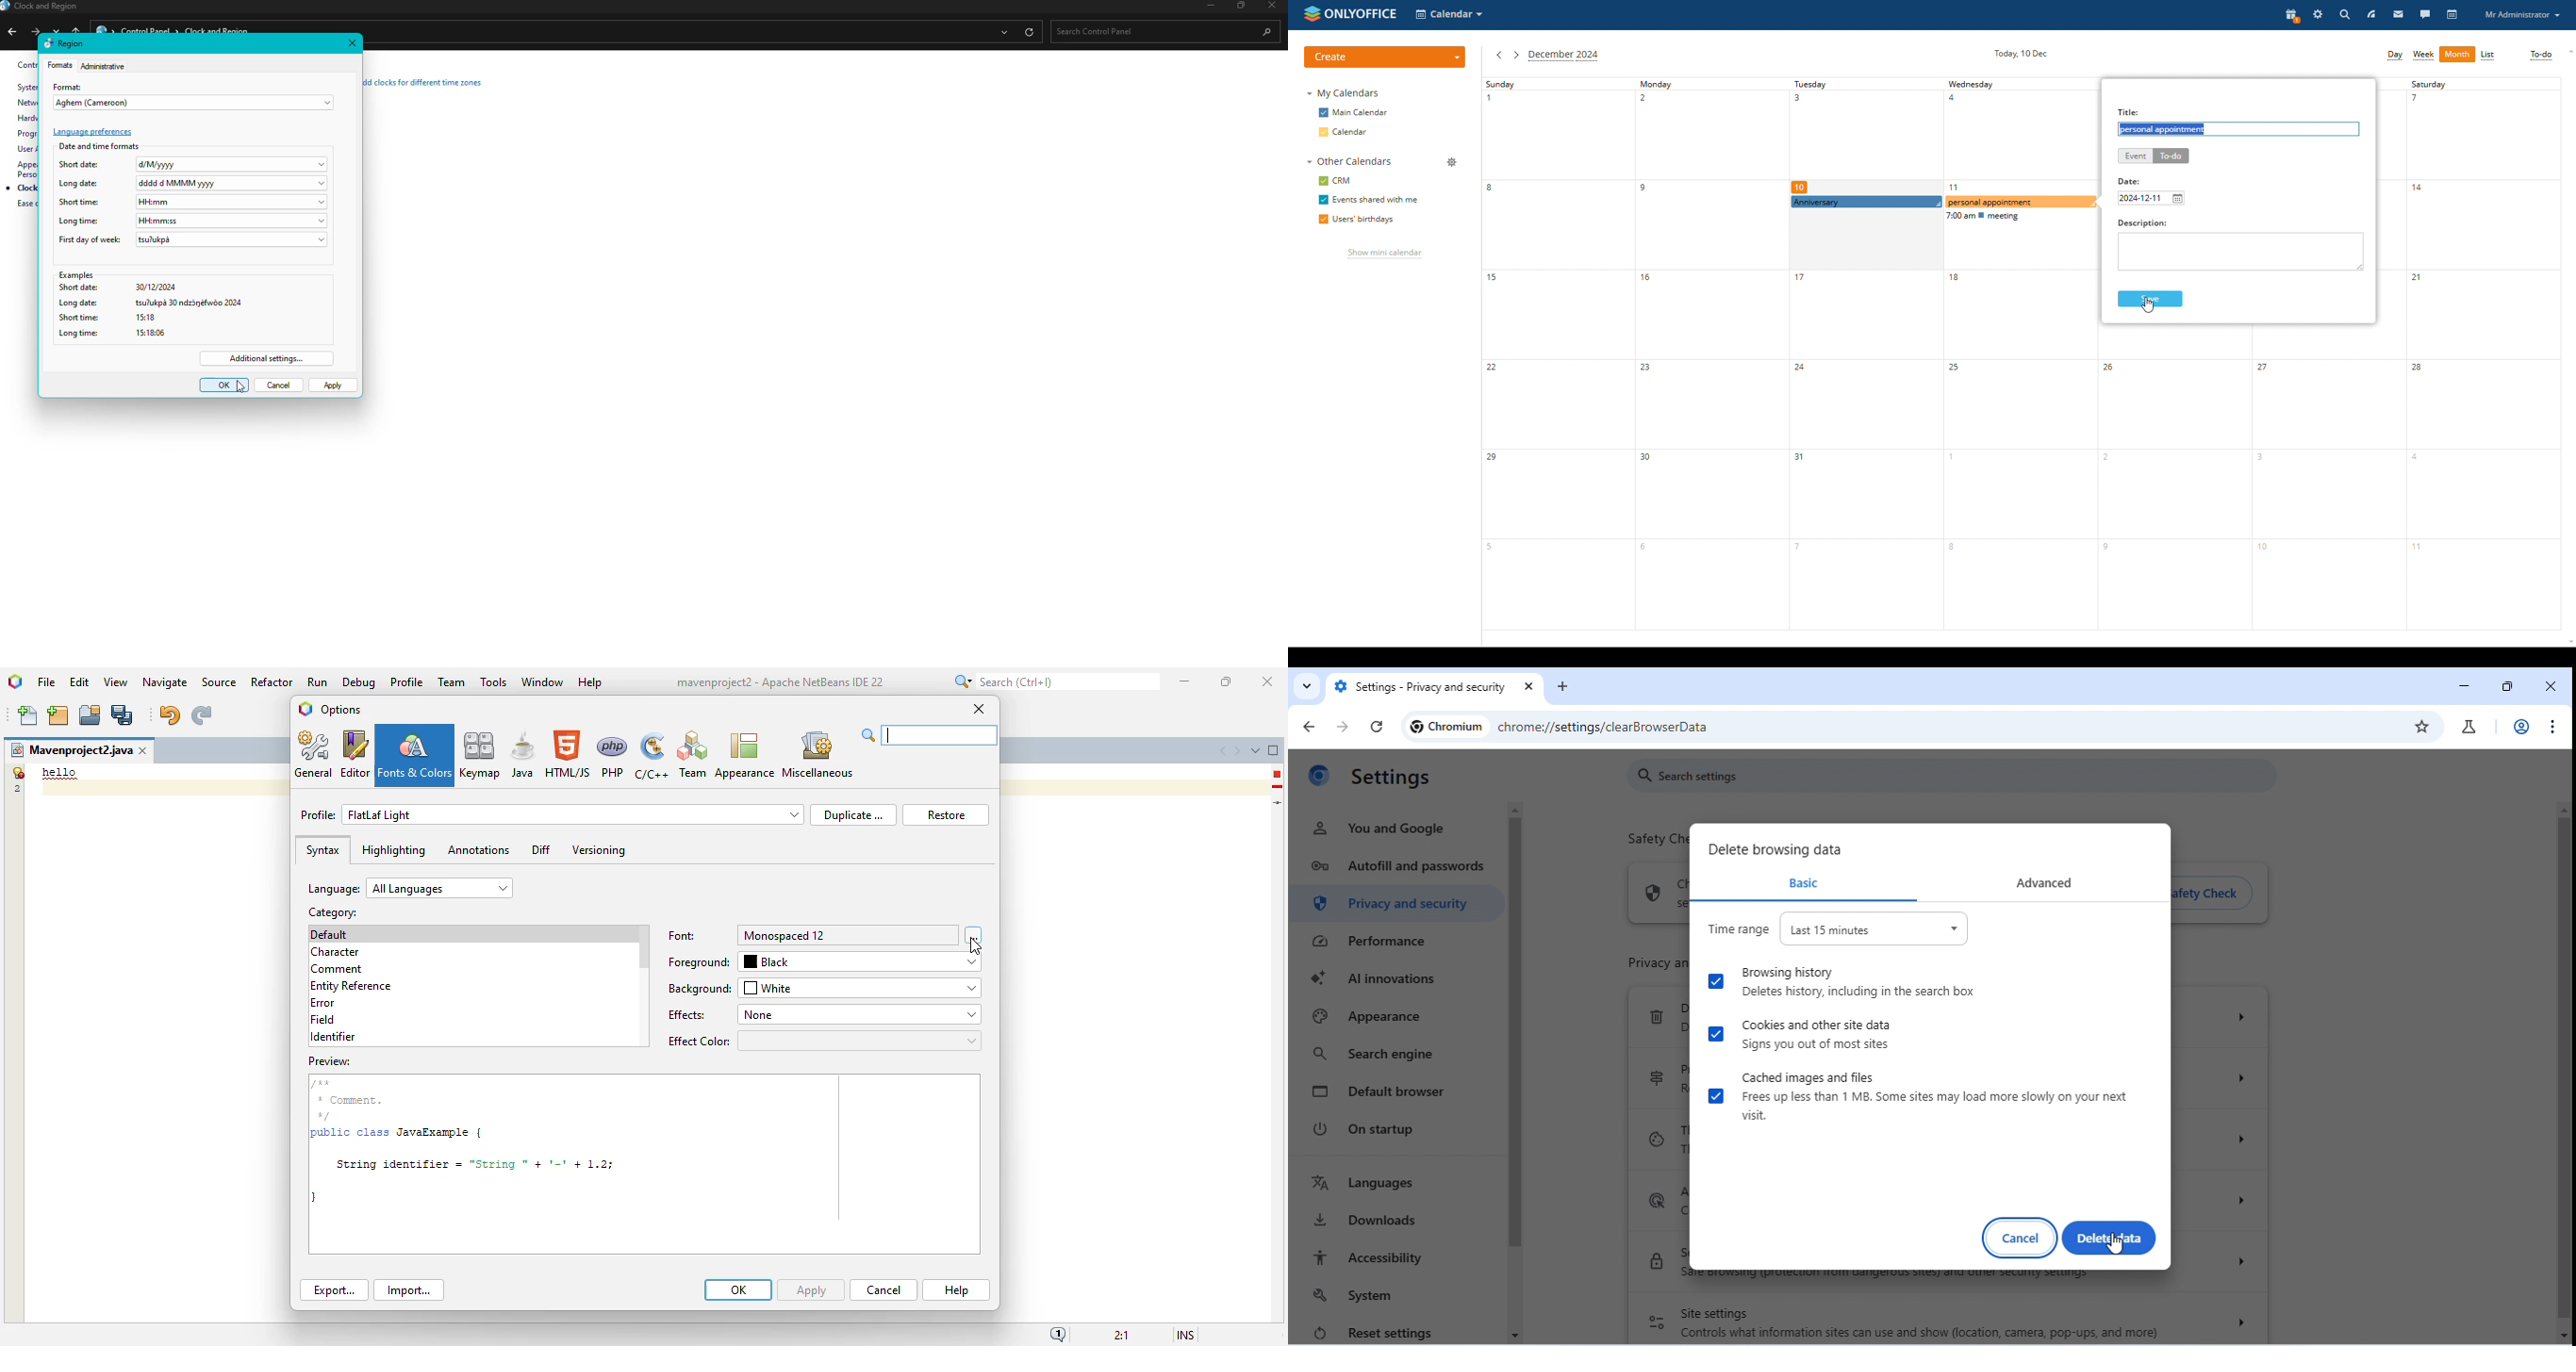  Describe the element at coordinates (1384, 255) in the screenshot. I see `show mini calendar` at that location.